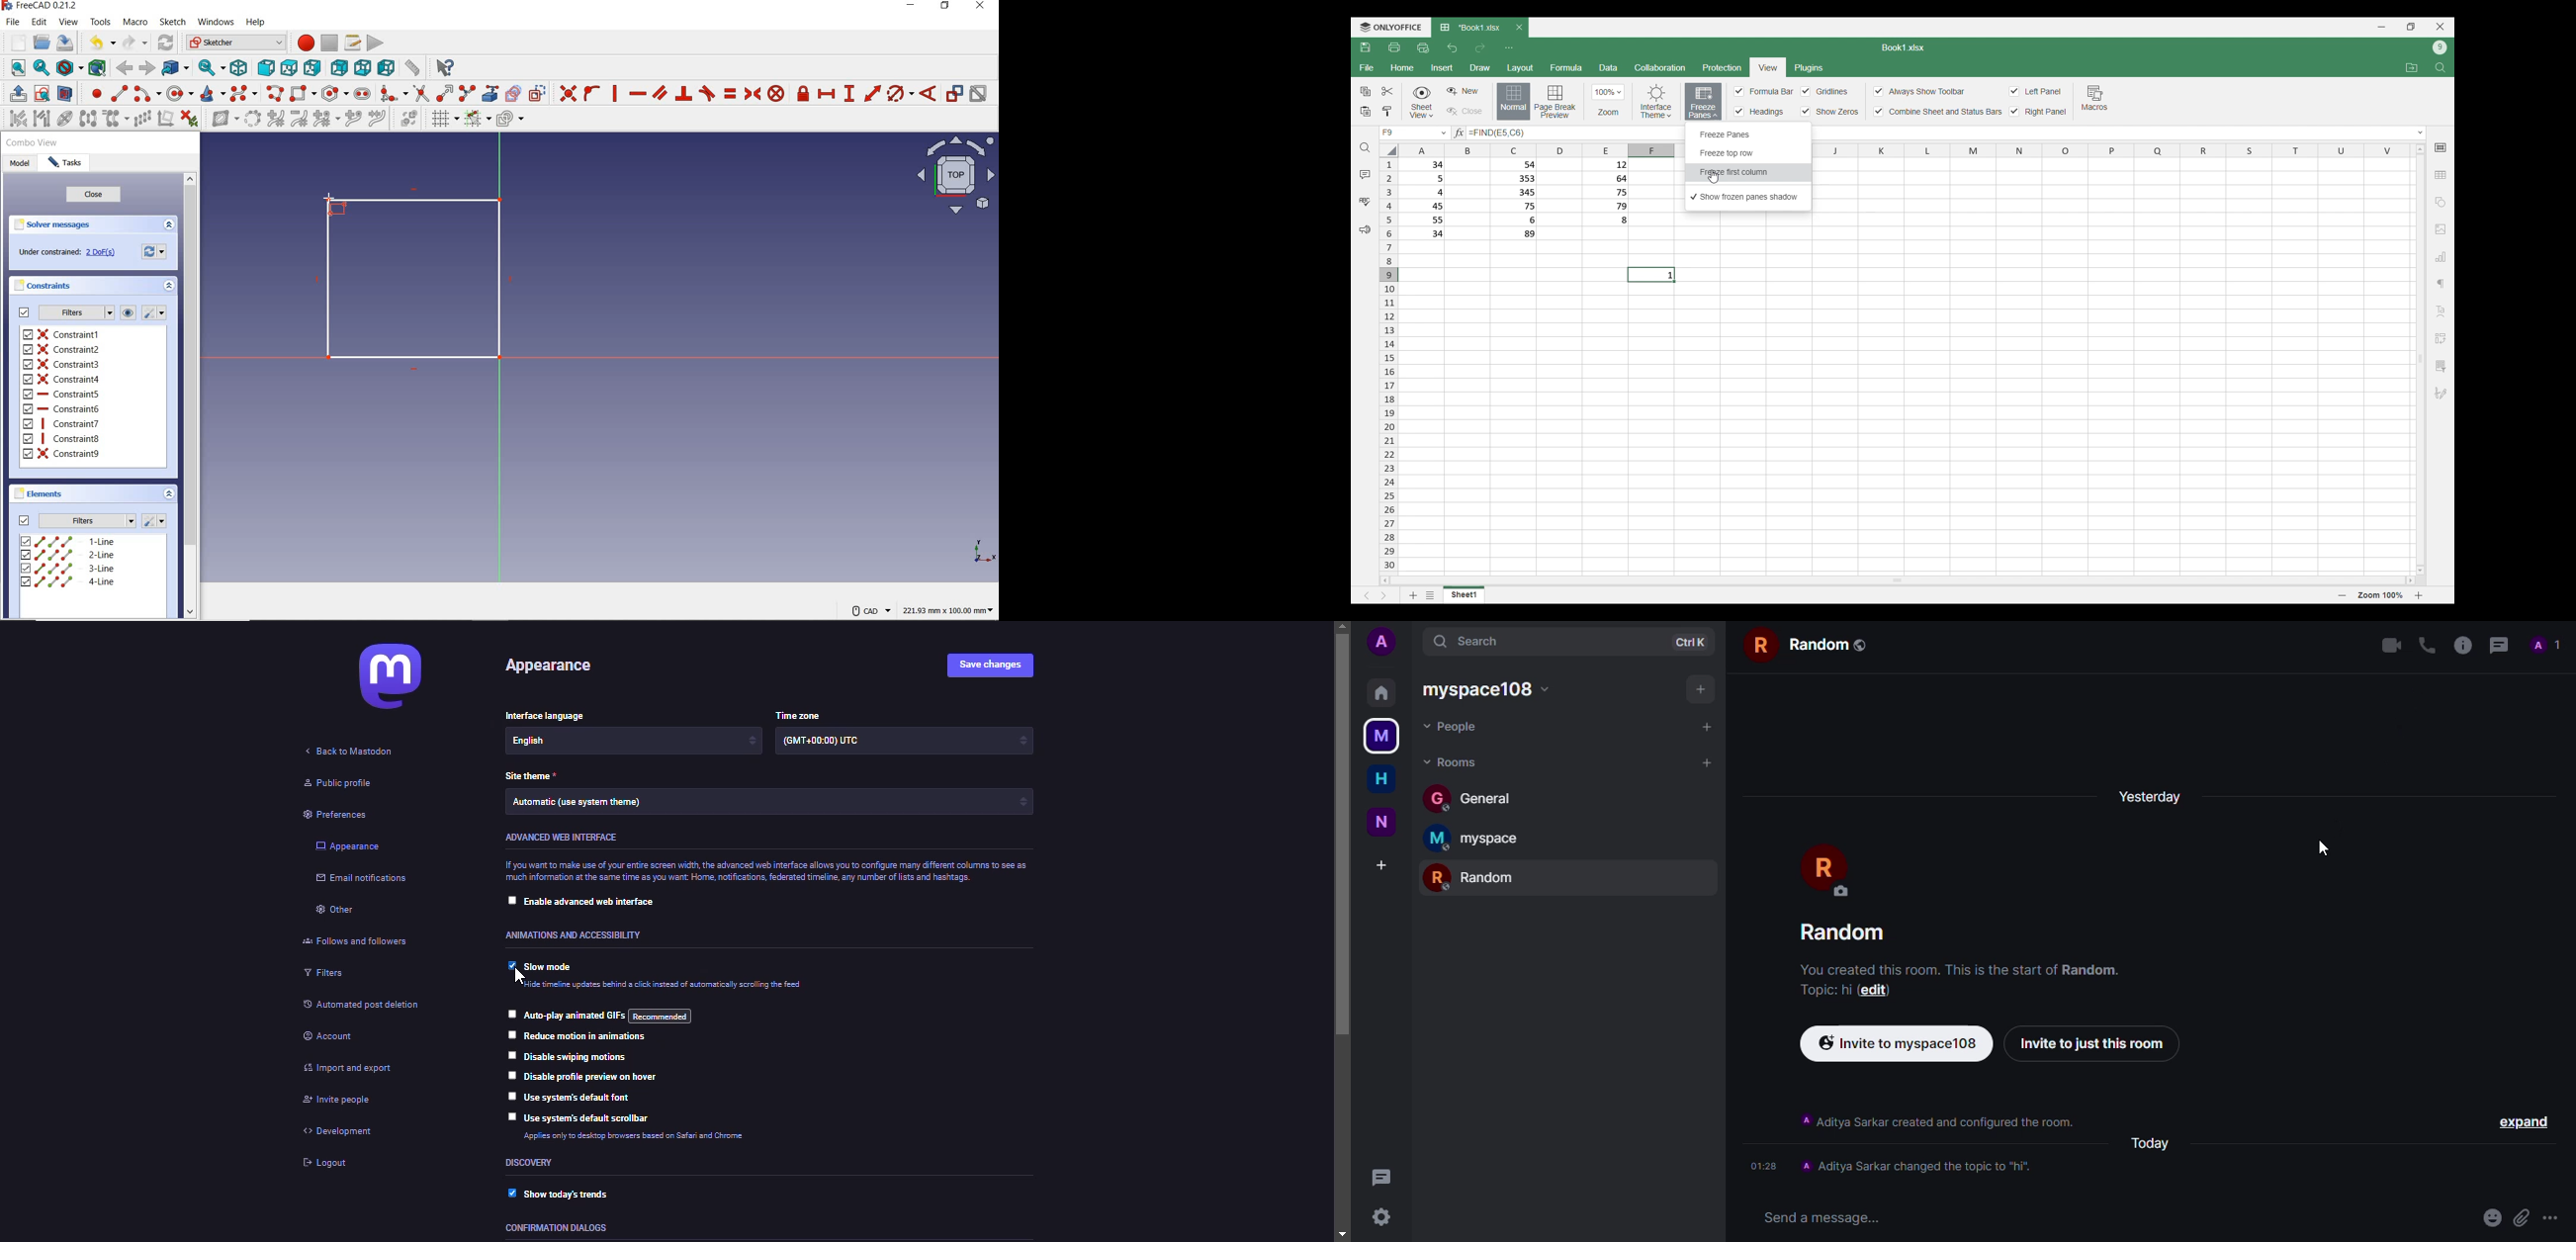 The image size is (2576, 1260). I want to click on Software logo and name: onlyoffice, so click(1390, 28).